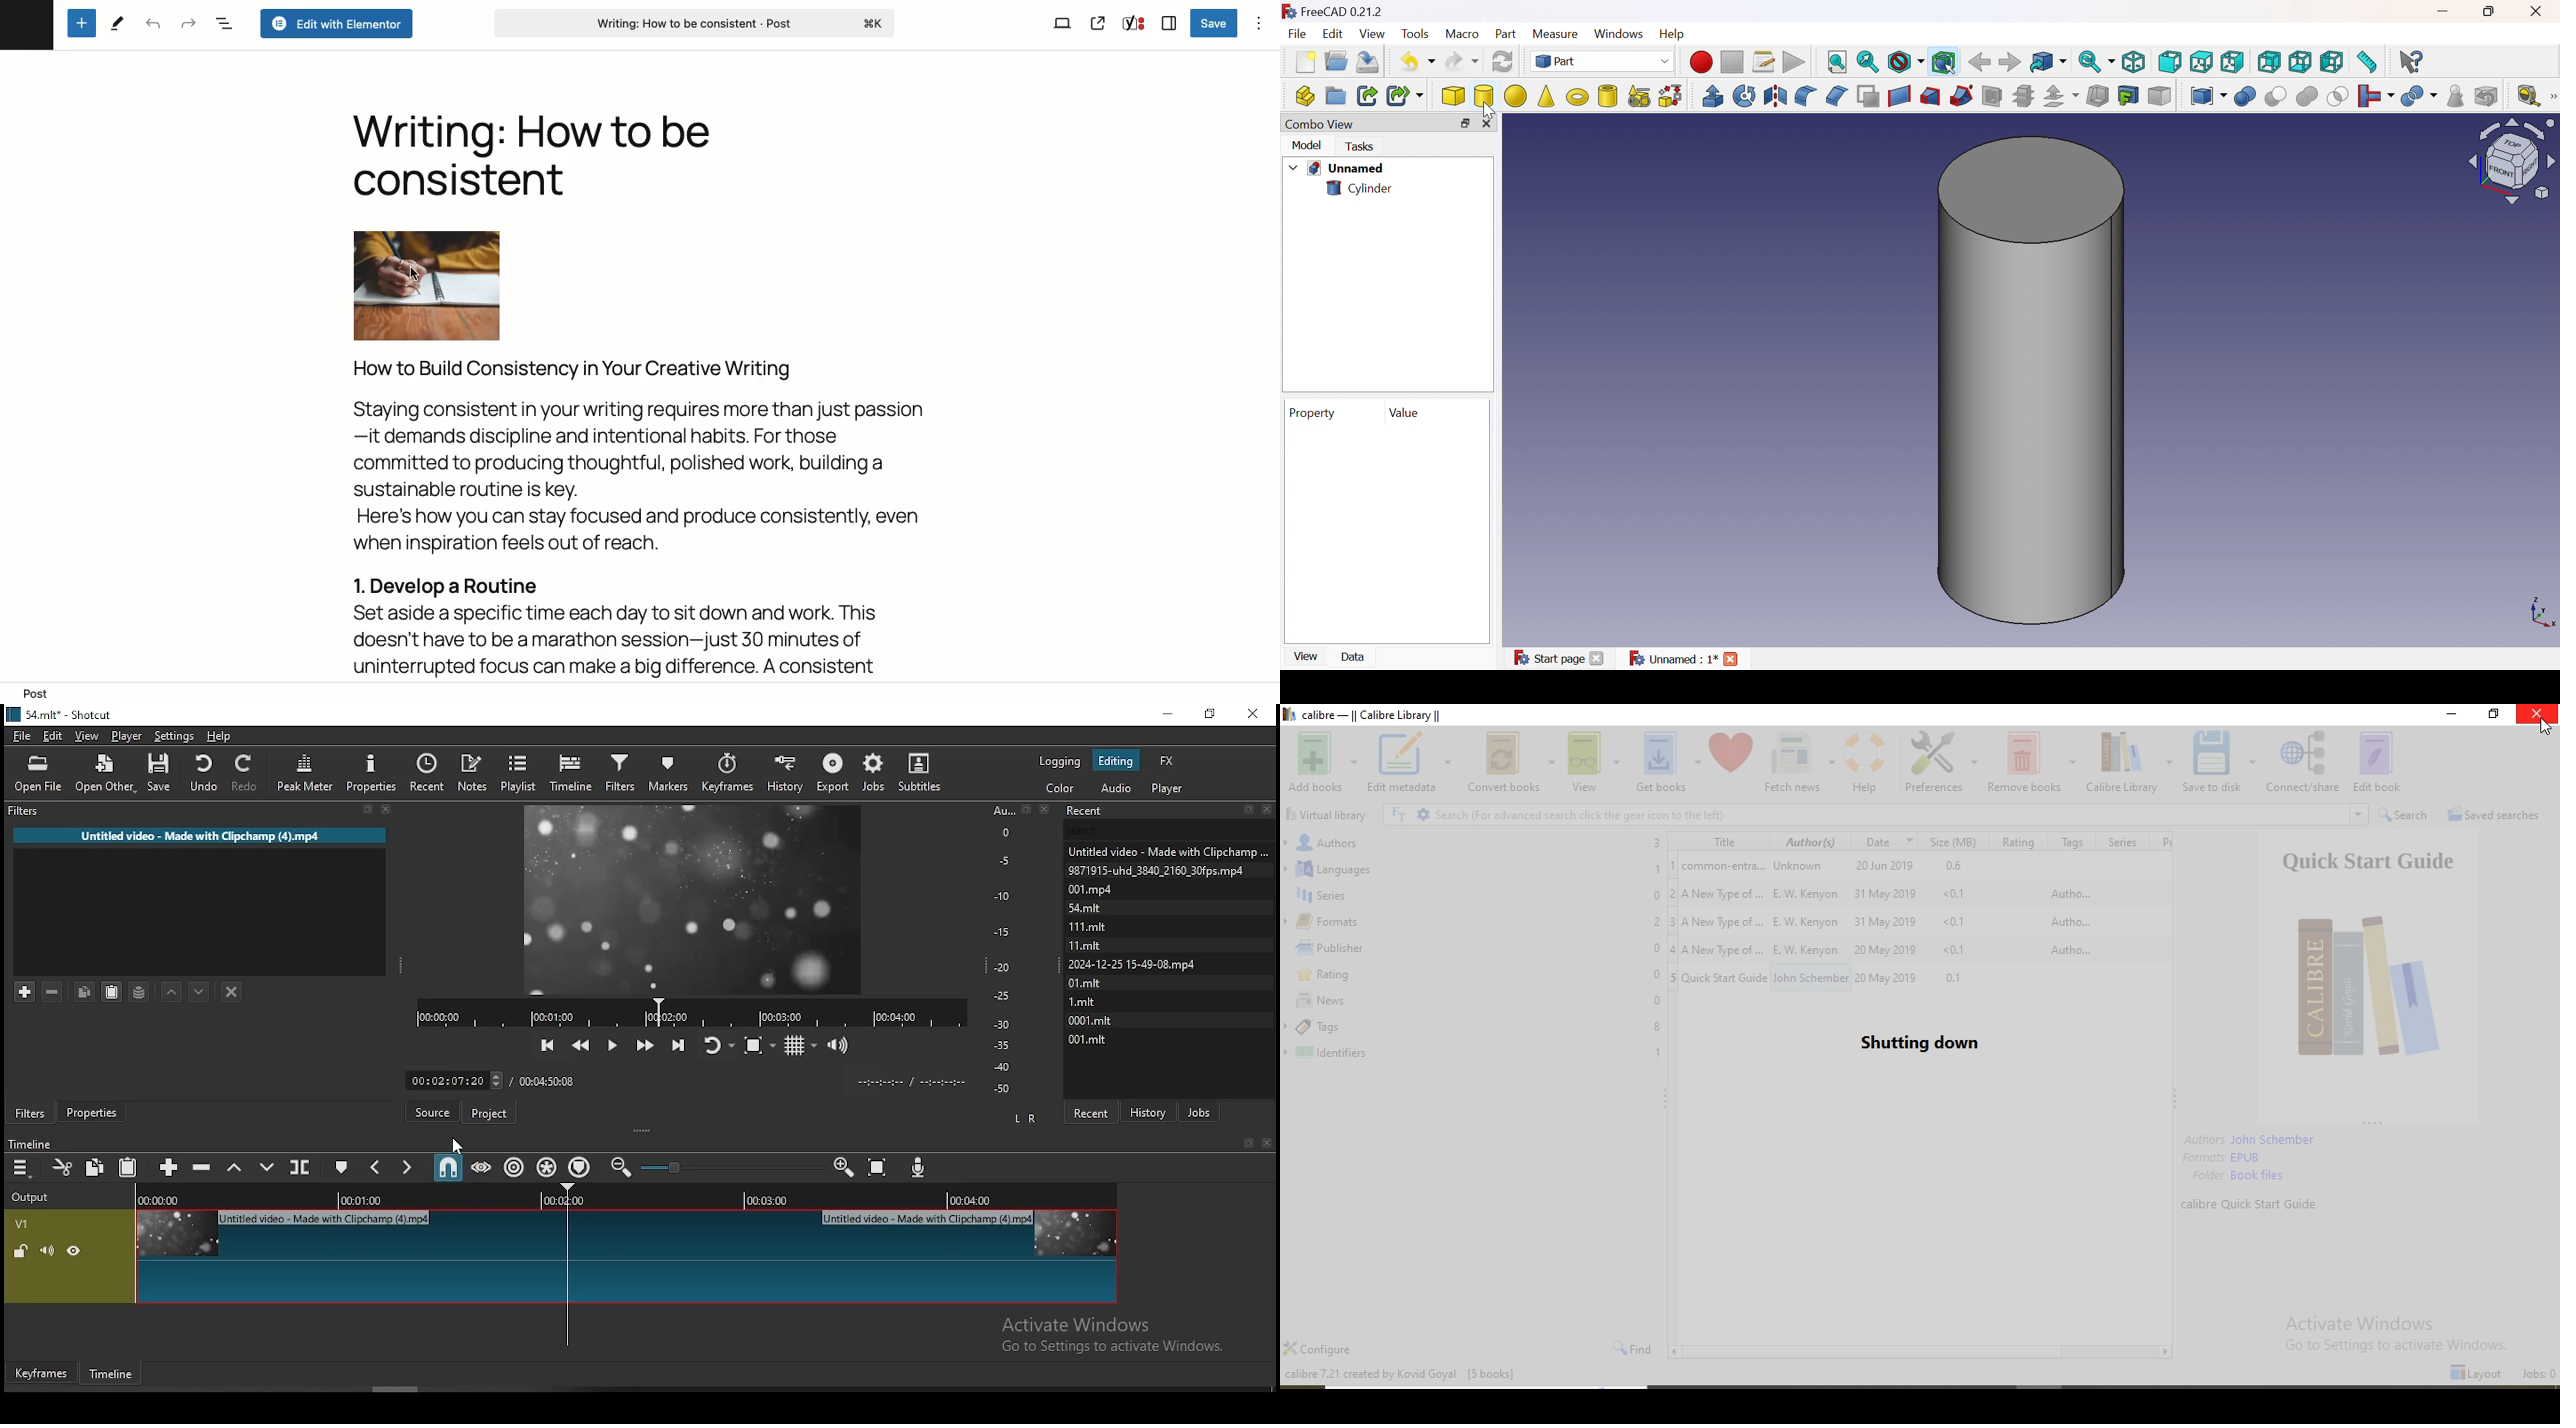 The image size is (2576, 1428). I want to click on Jobs: 0, so click(2538, 1375).